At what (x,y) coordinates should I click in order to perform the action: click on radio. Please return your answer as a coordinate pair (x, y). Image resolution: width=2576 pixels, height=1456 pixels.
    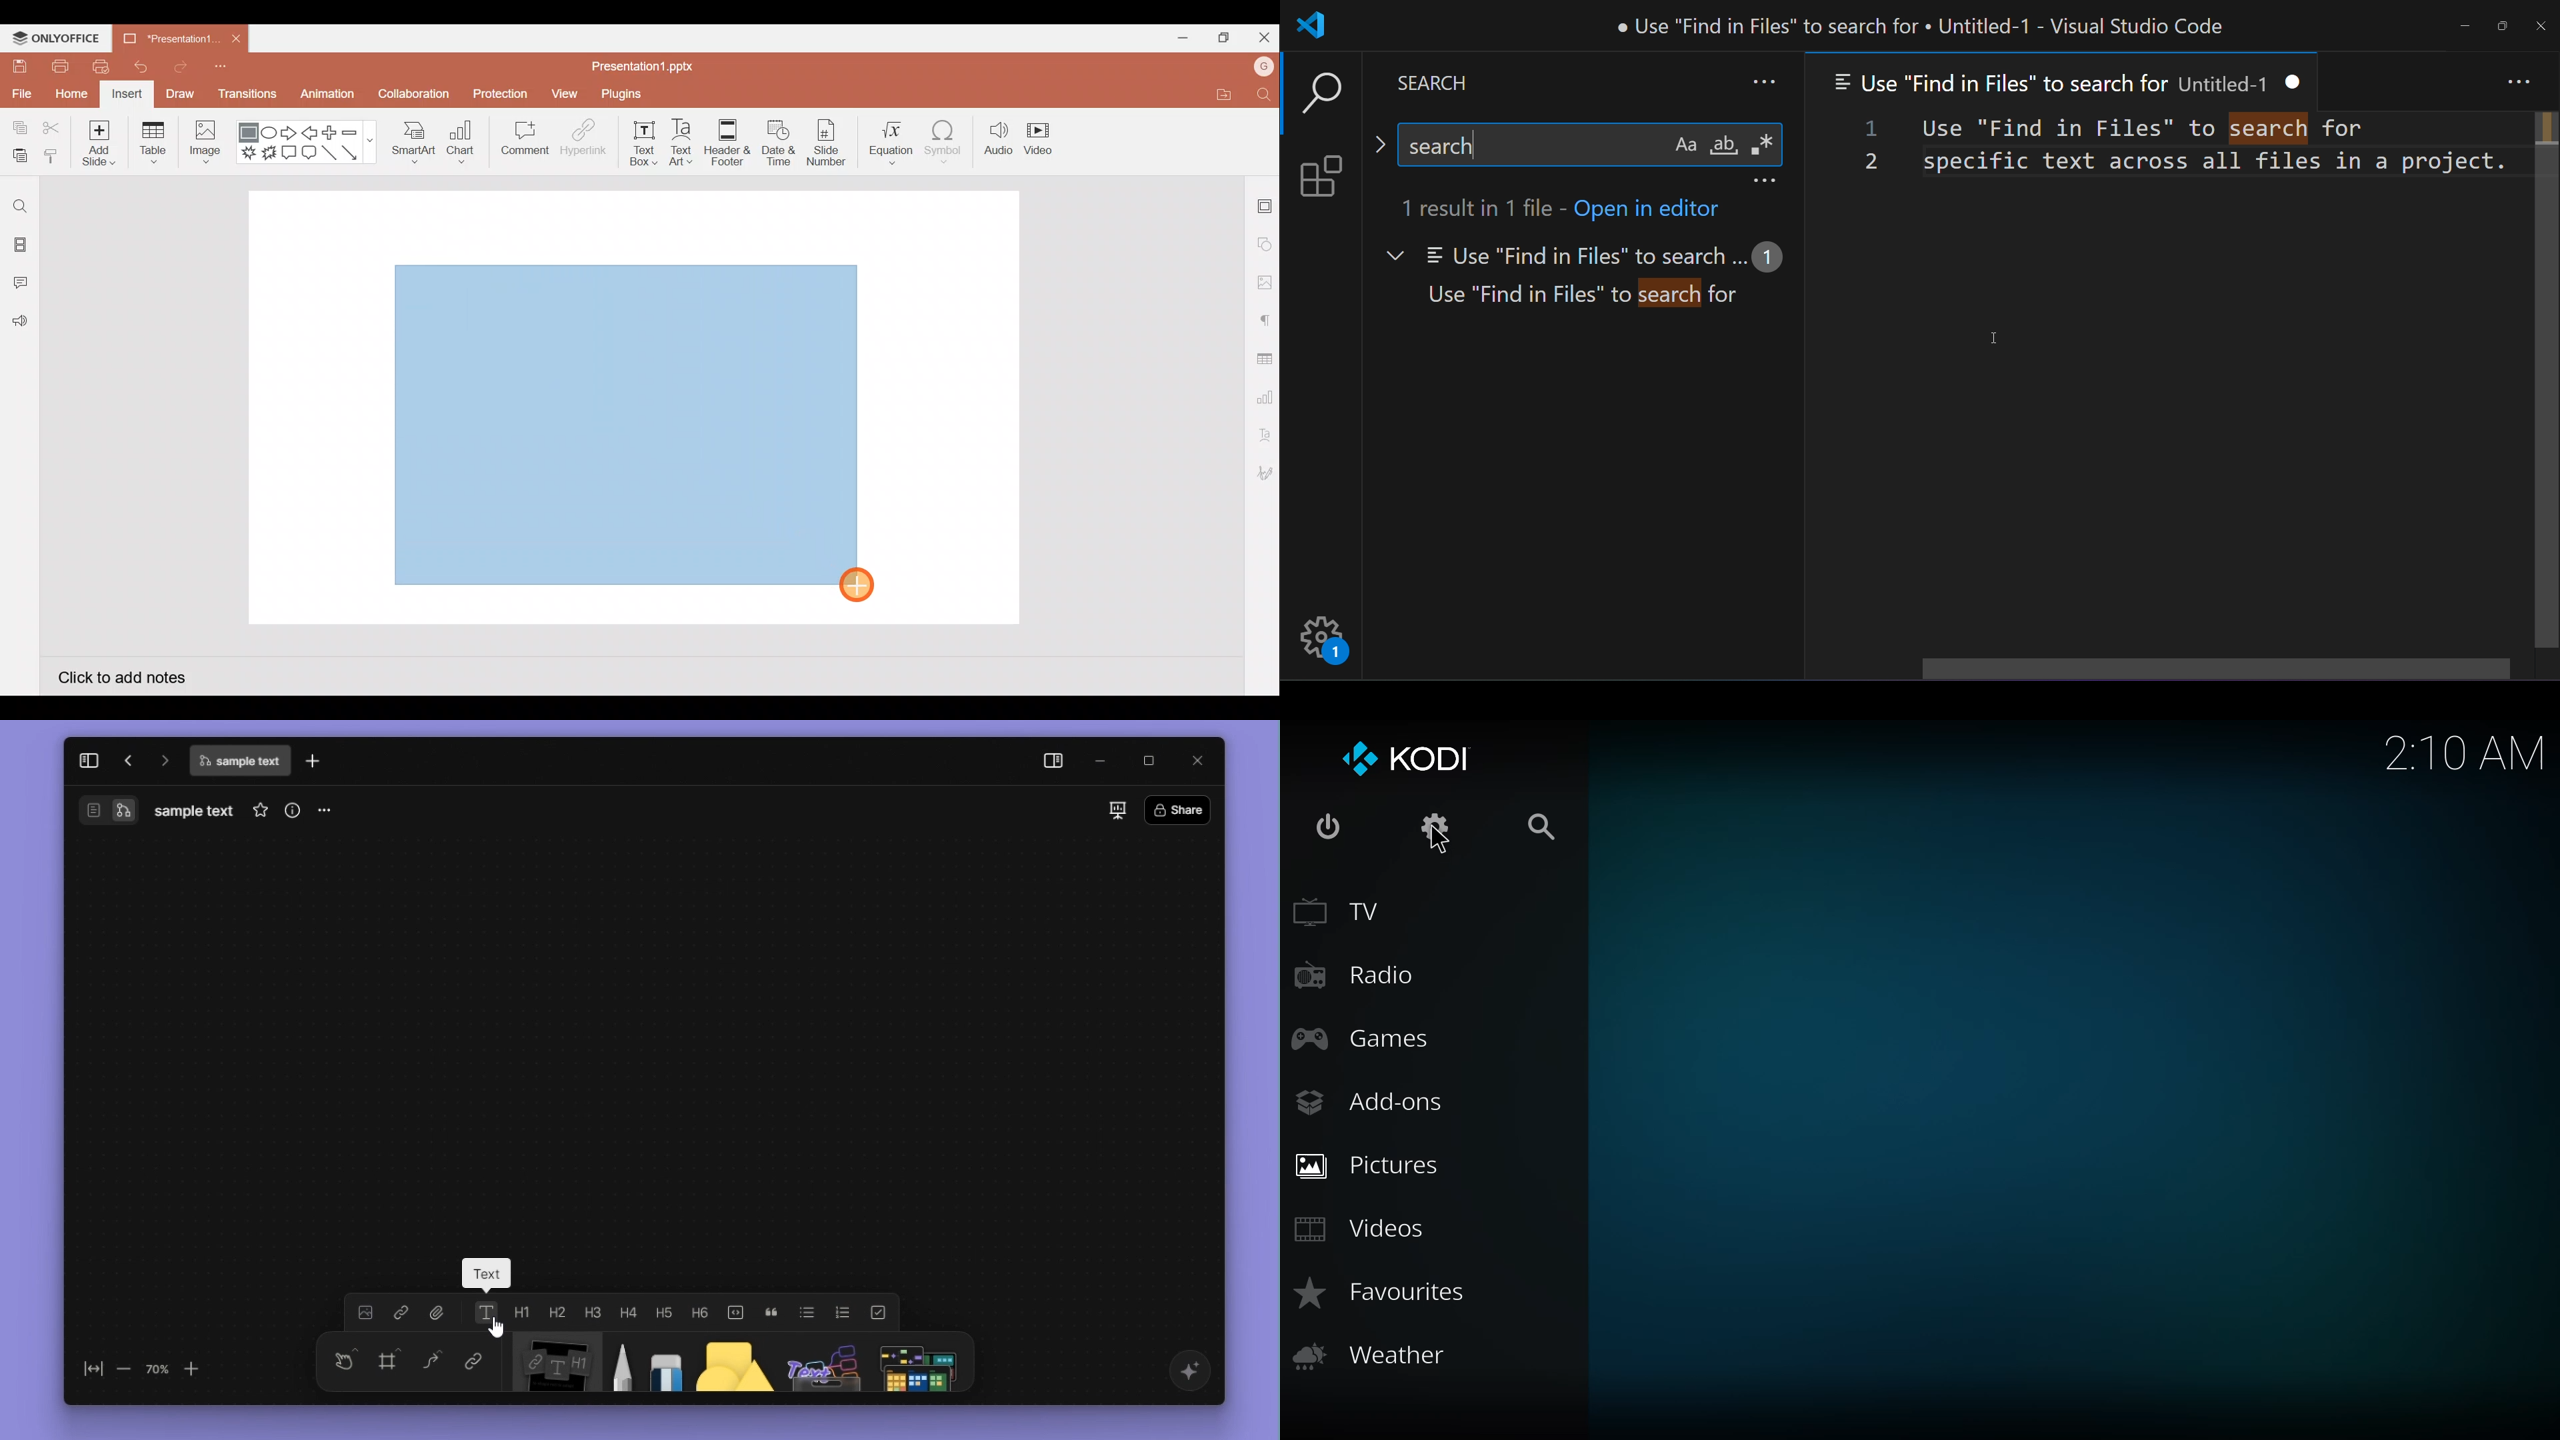
    Looking at the image, I should click on (1361, 973).